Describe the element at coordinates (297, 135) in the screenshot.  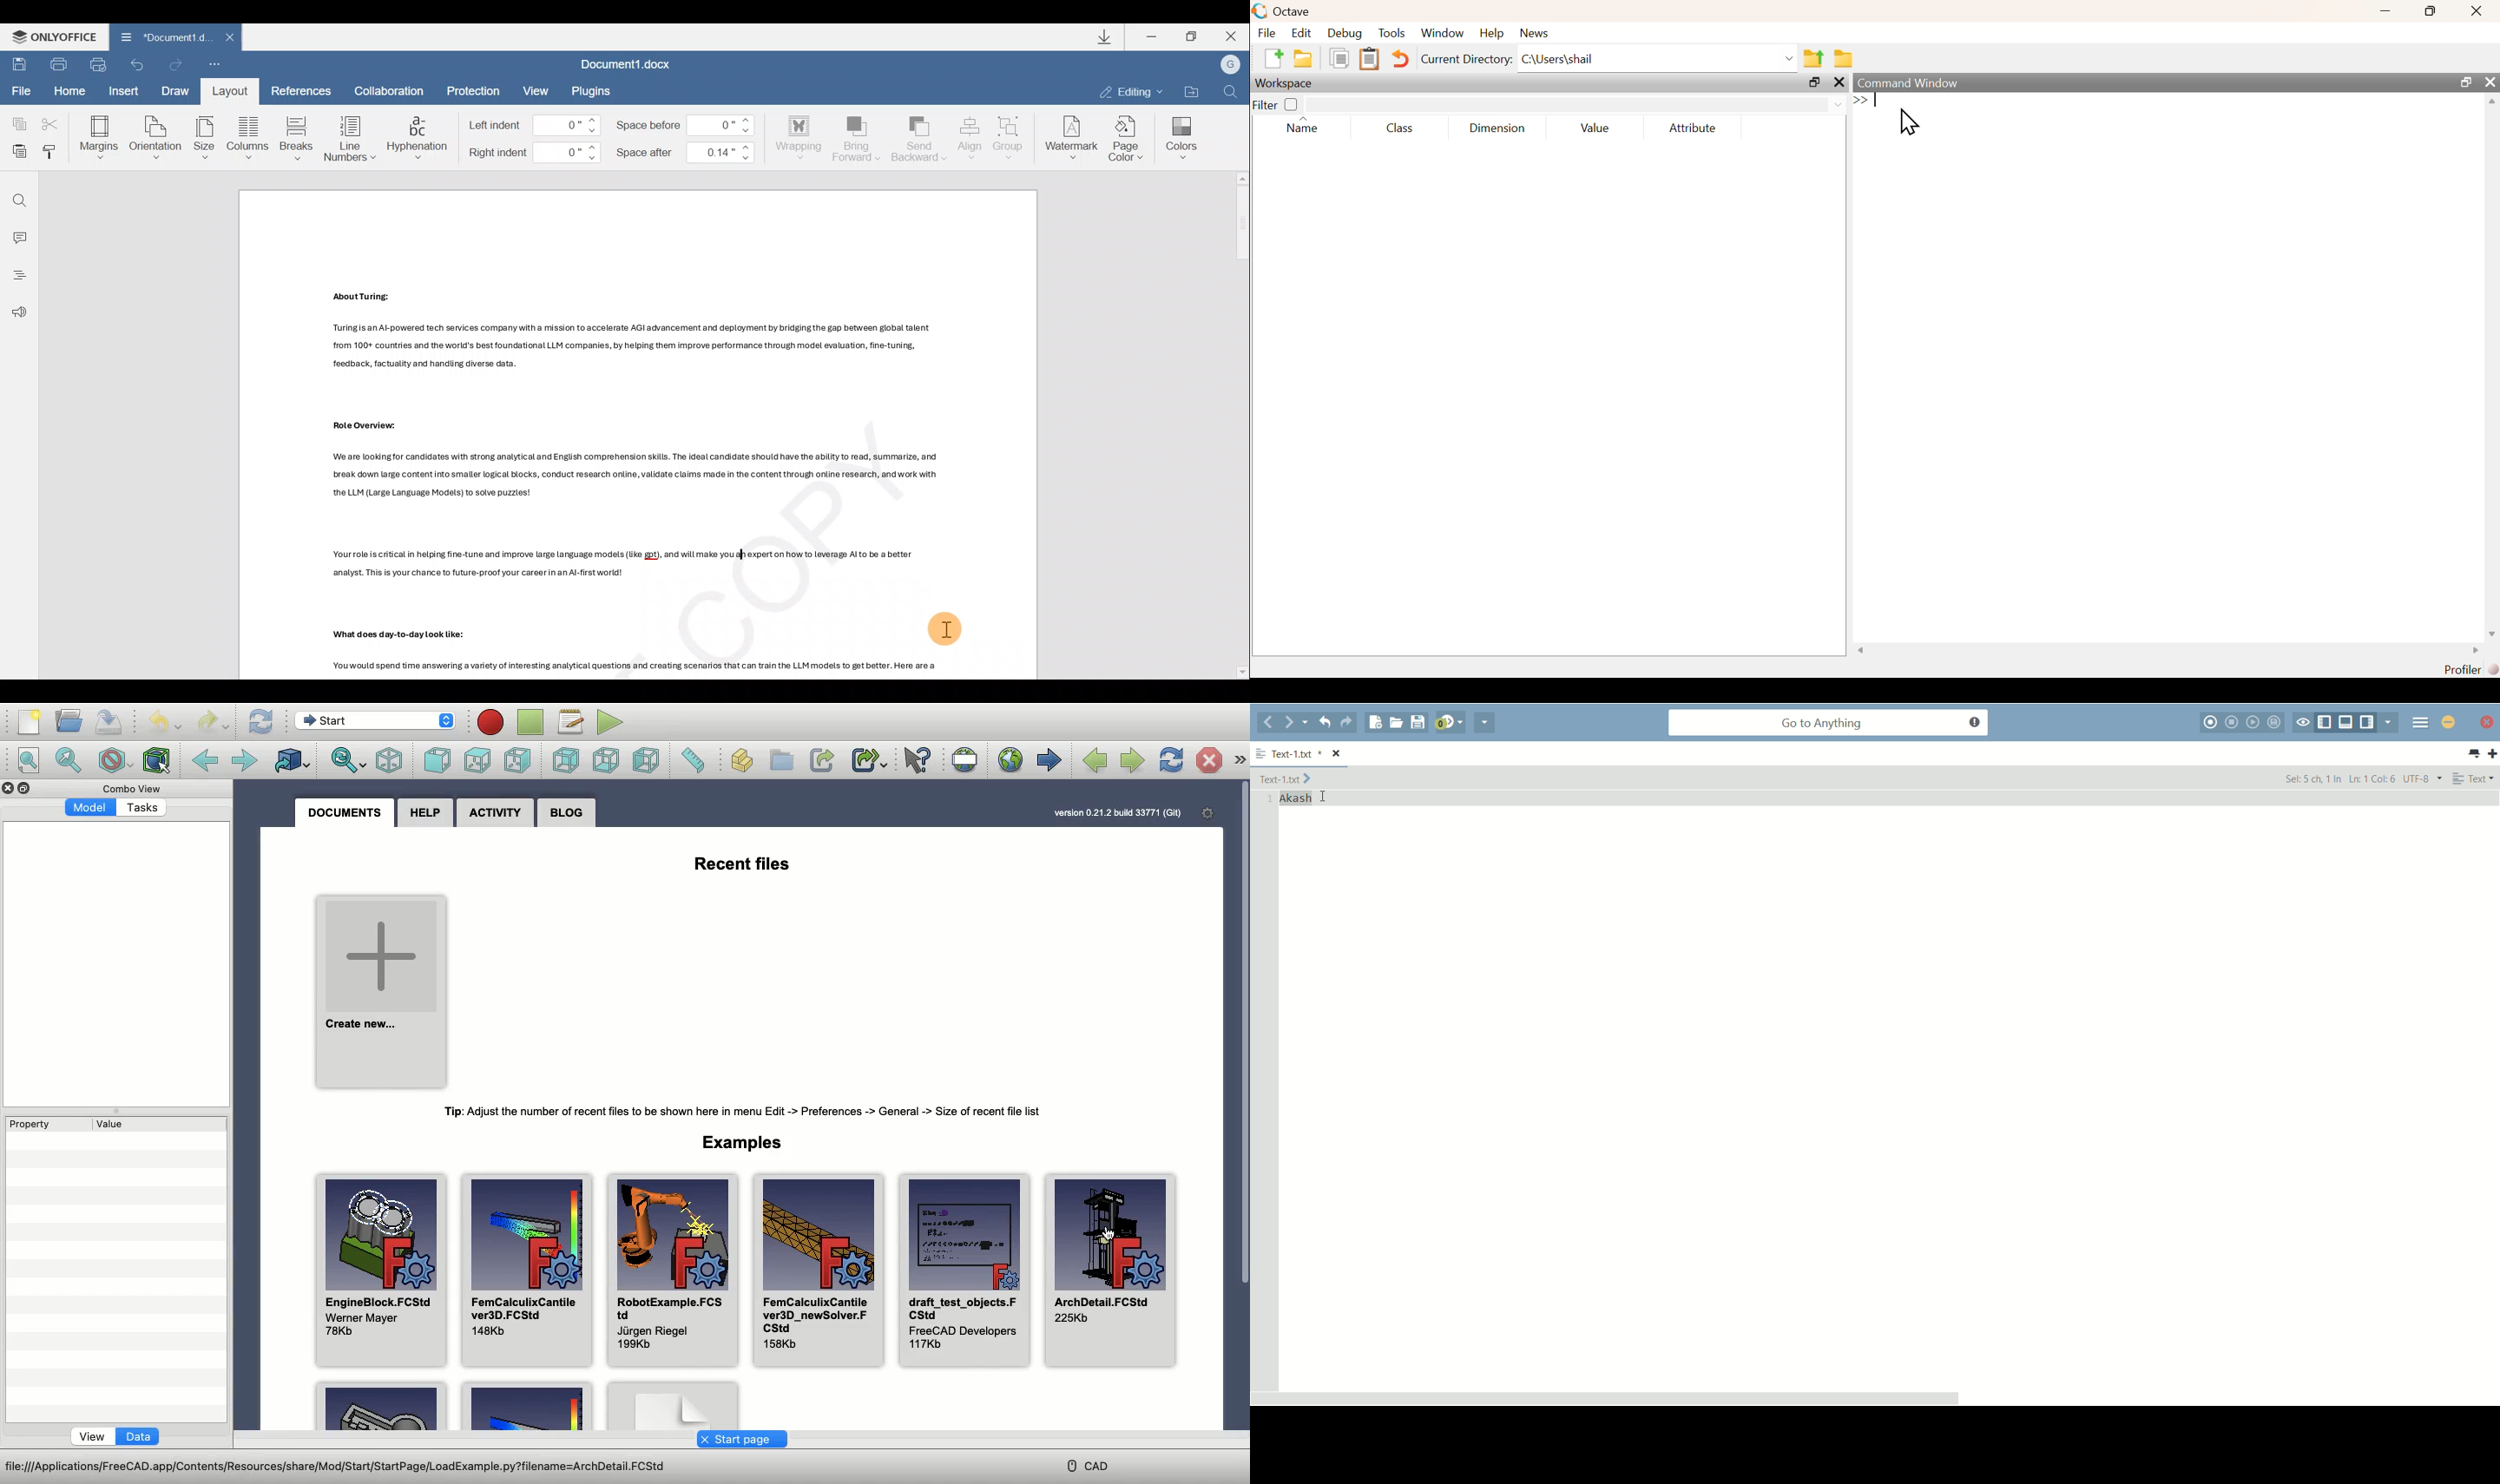
I see `Breaks` at that location.